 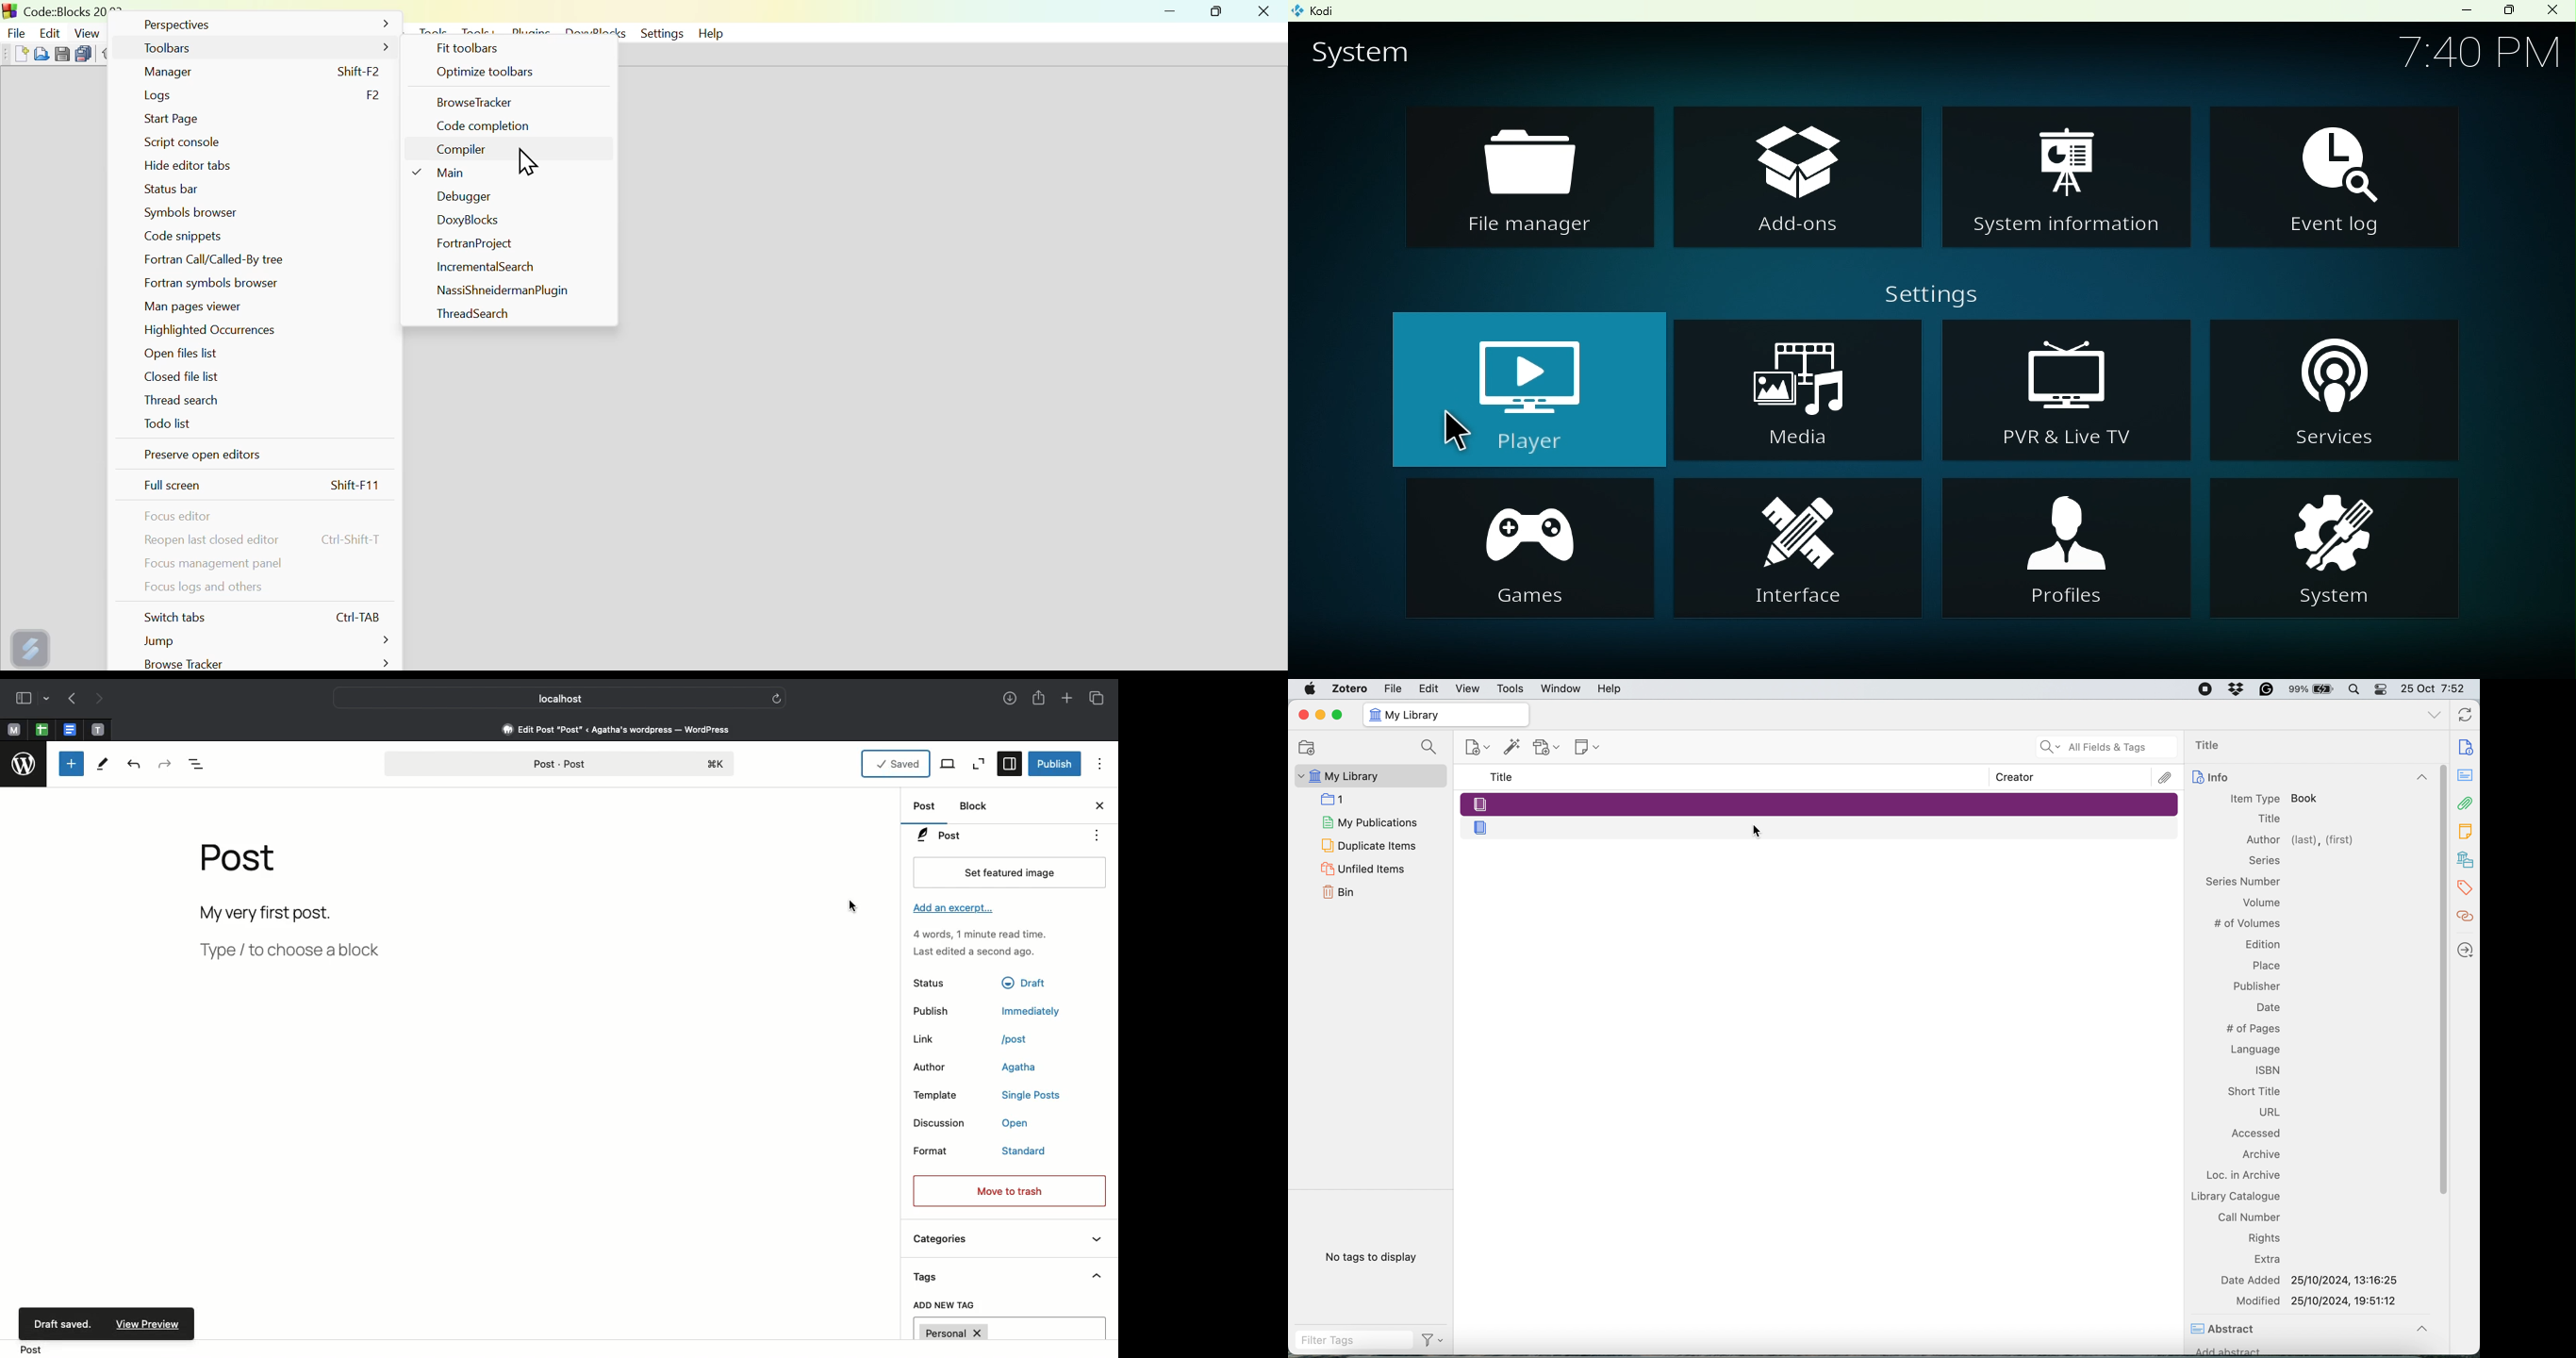 What do you see at coordinates (934, 1067) in the screenshot?
I see `Author` at bounding box center [934, 1067].